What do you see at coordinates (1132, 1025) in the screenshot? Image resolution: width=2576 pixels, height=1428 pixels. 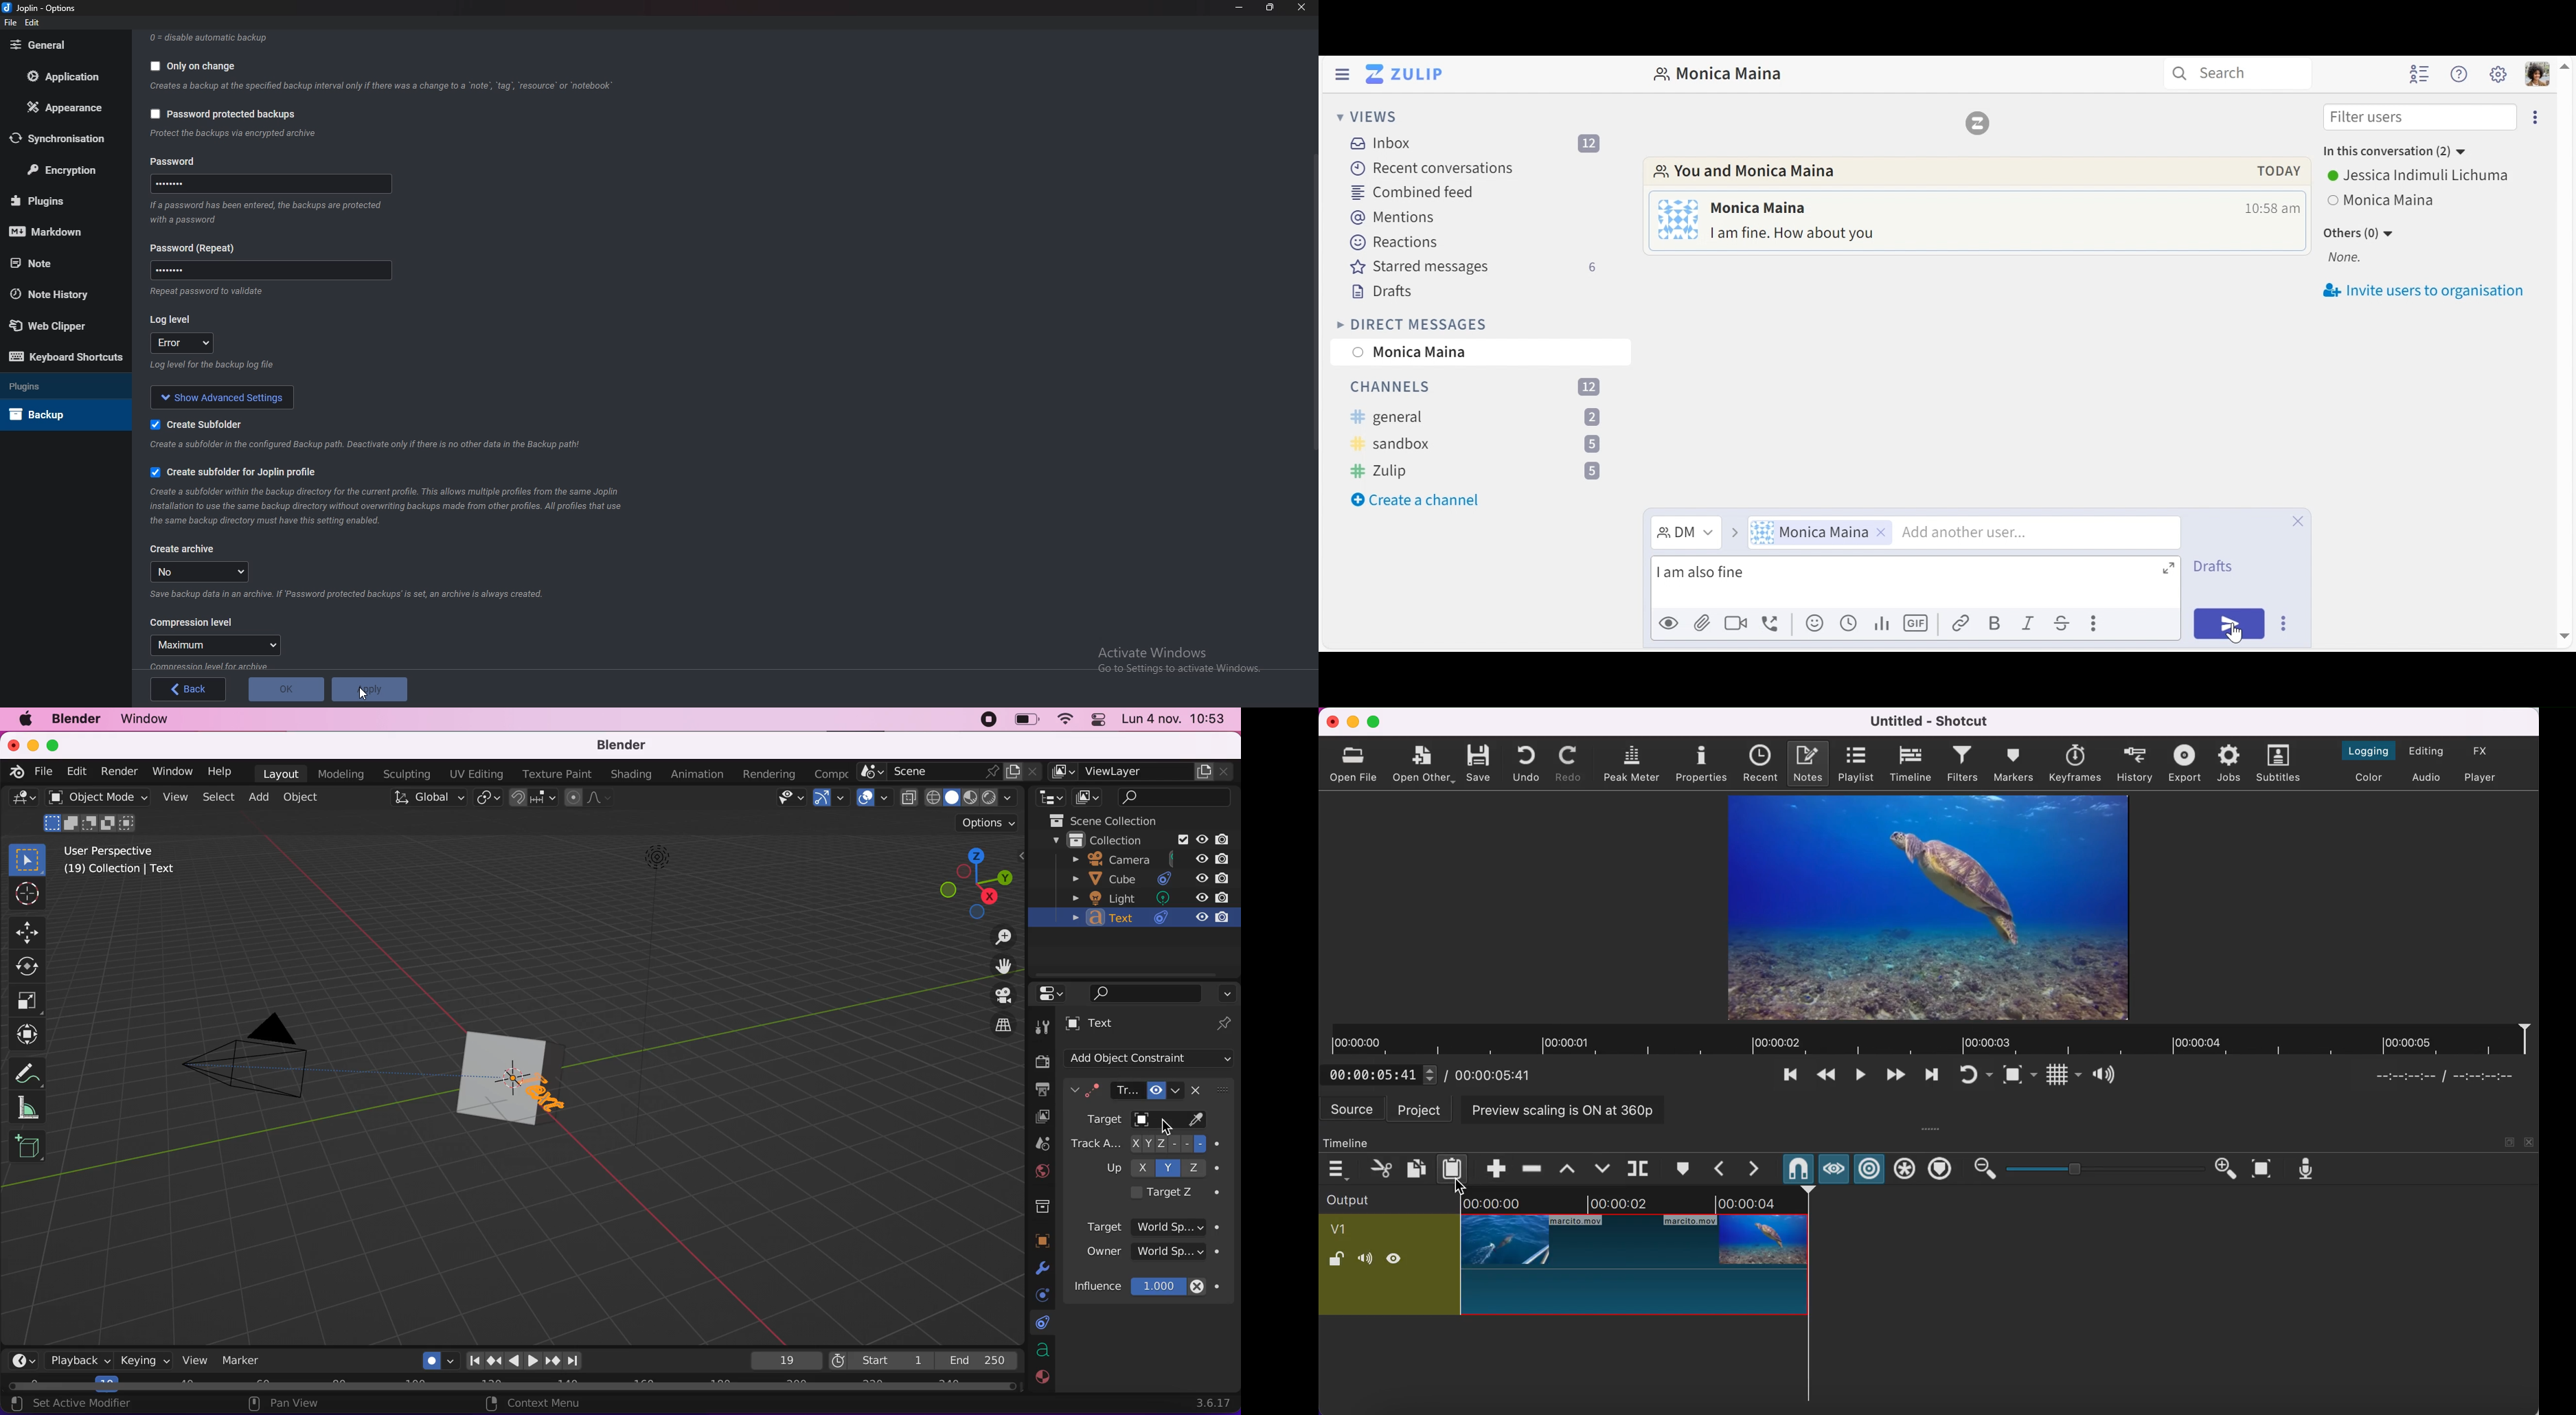 I see `text` at bounding box center [1132, 1025].